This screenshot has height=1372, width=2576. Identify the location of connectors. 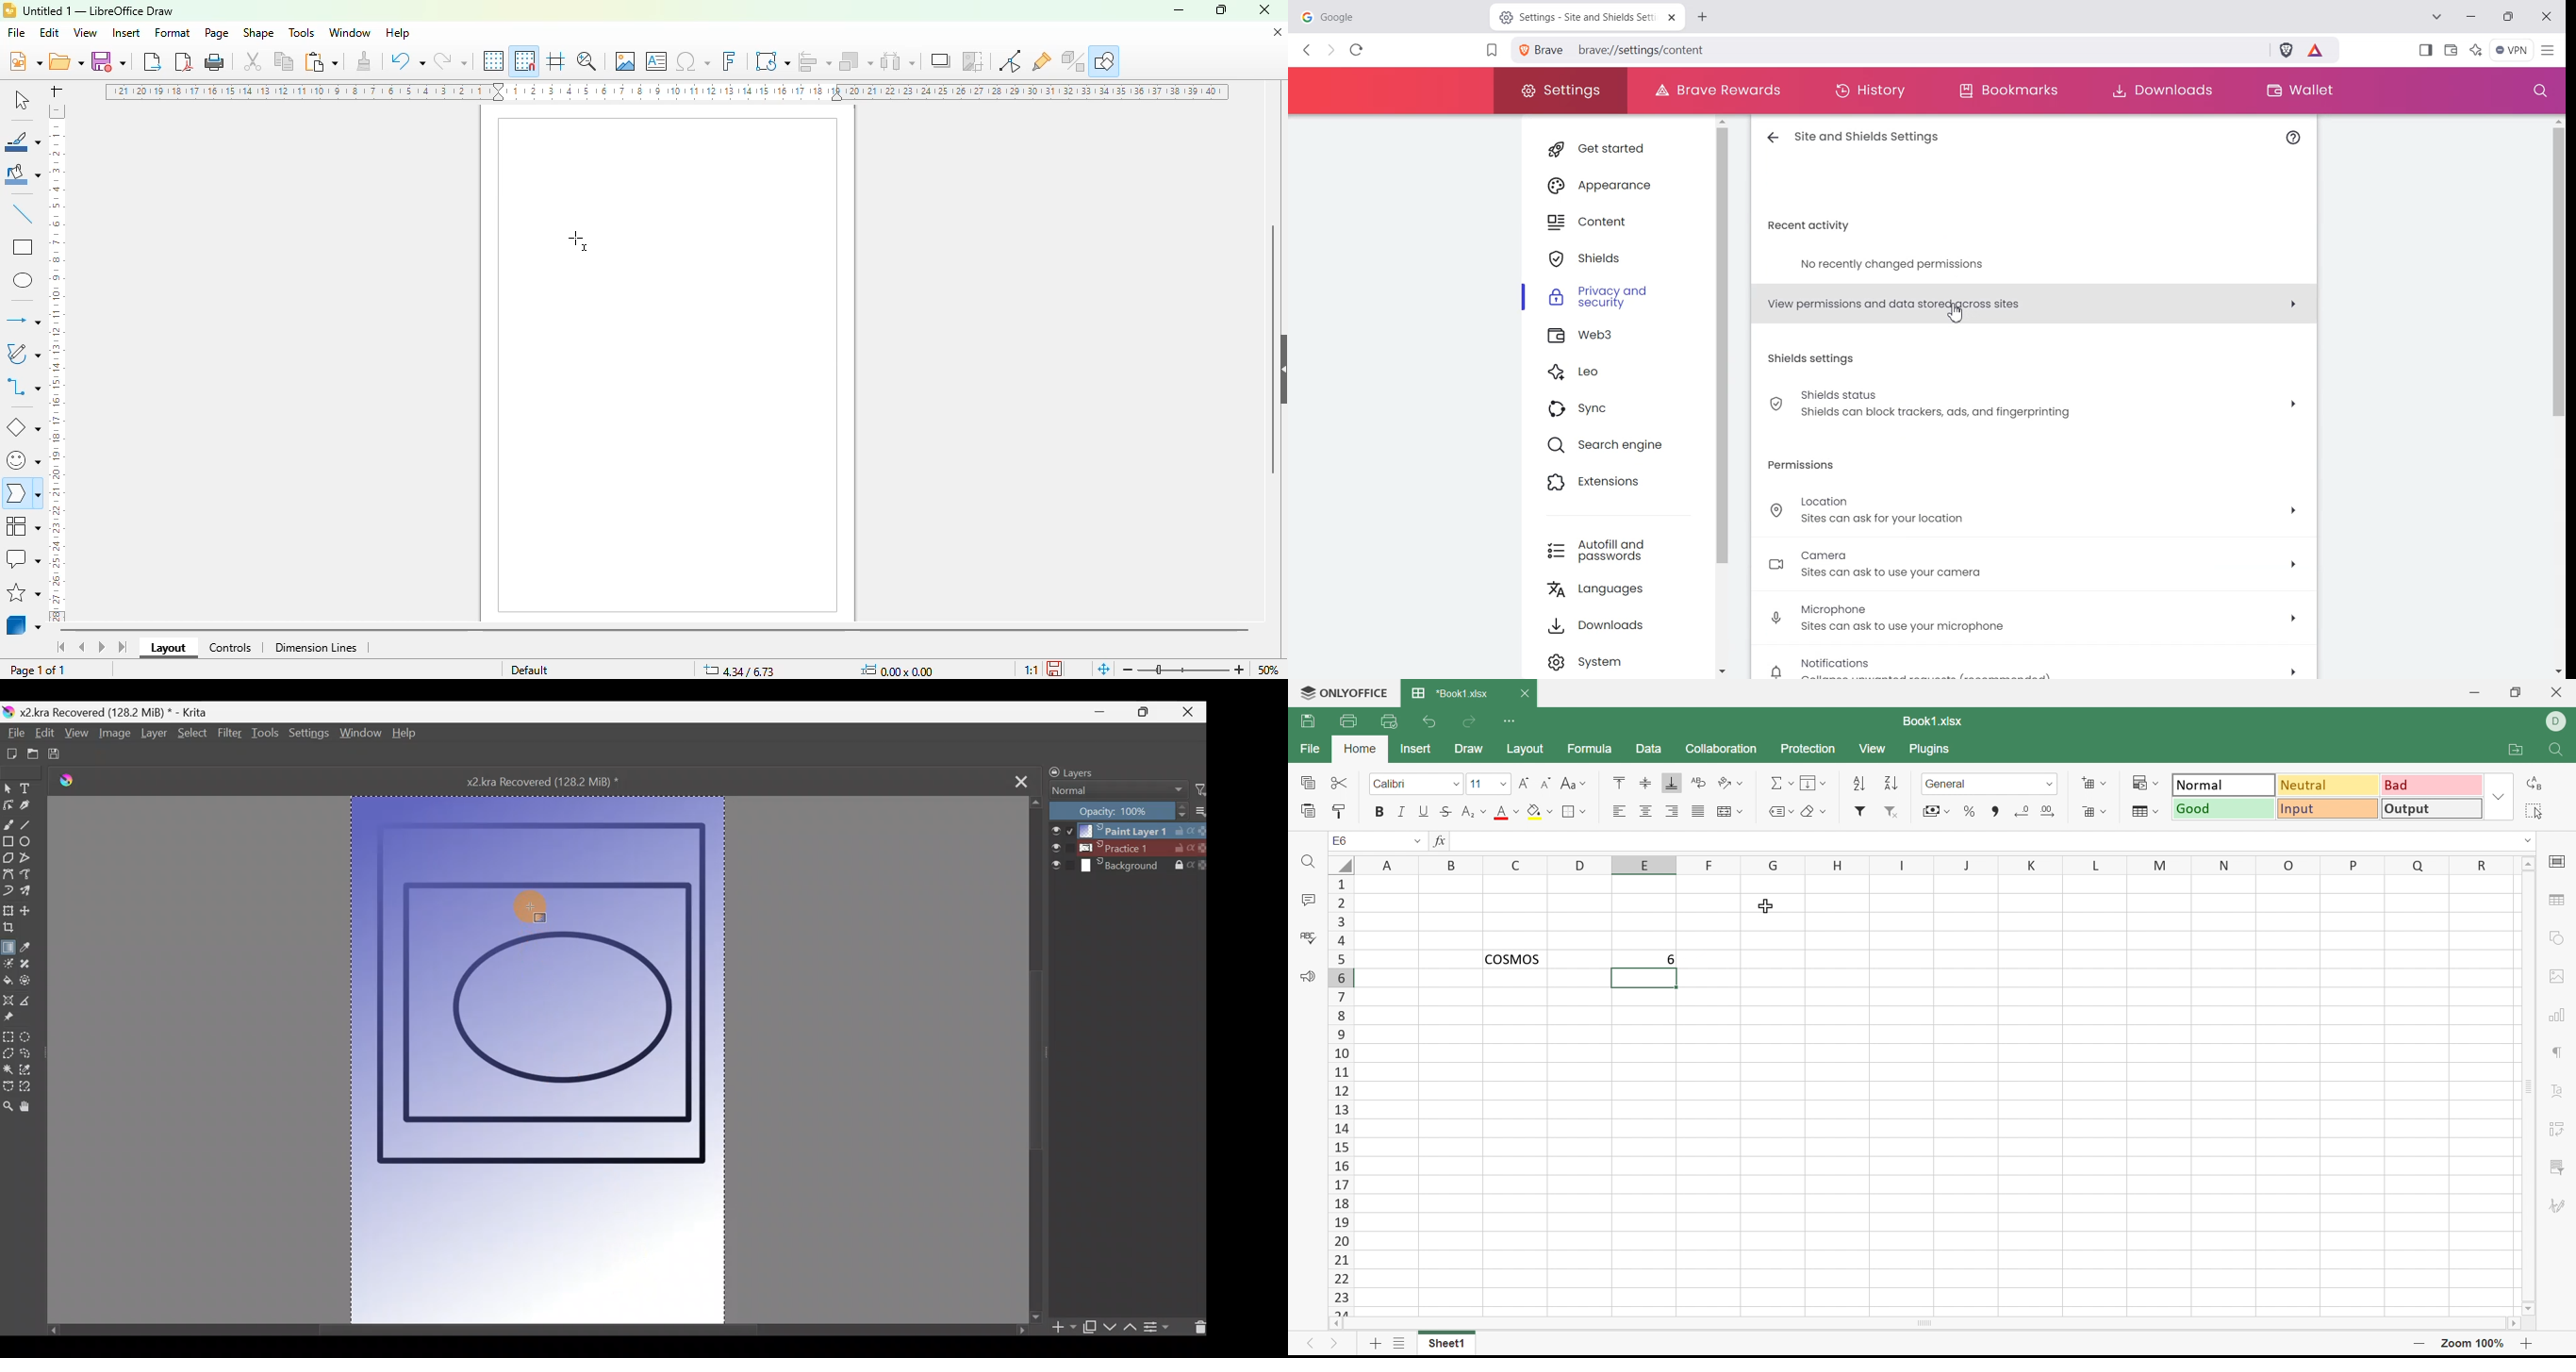
(23, 386).